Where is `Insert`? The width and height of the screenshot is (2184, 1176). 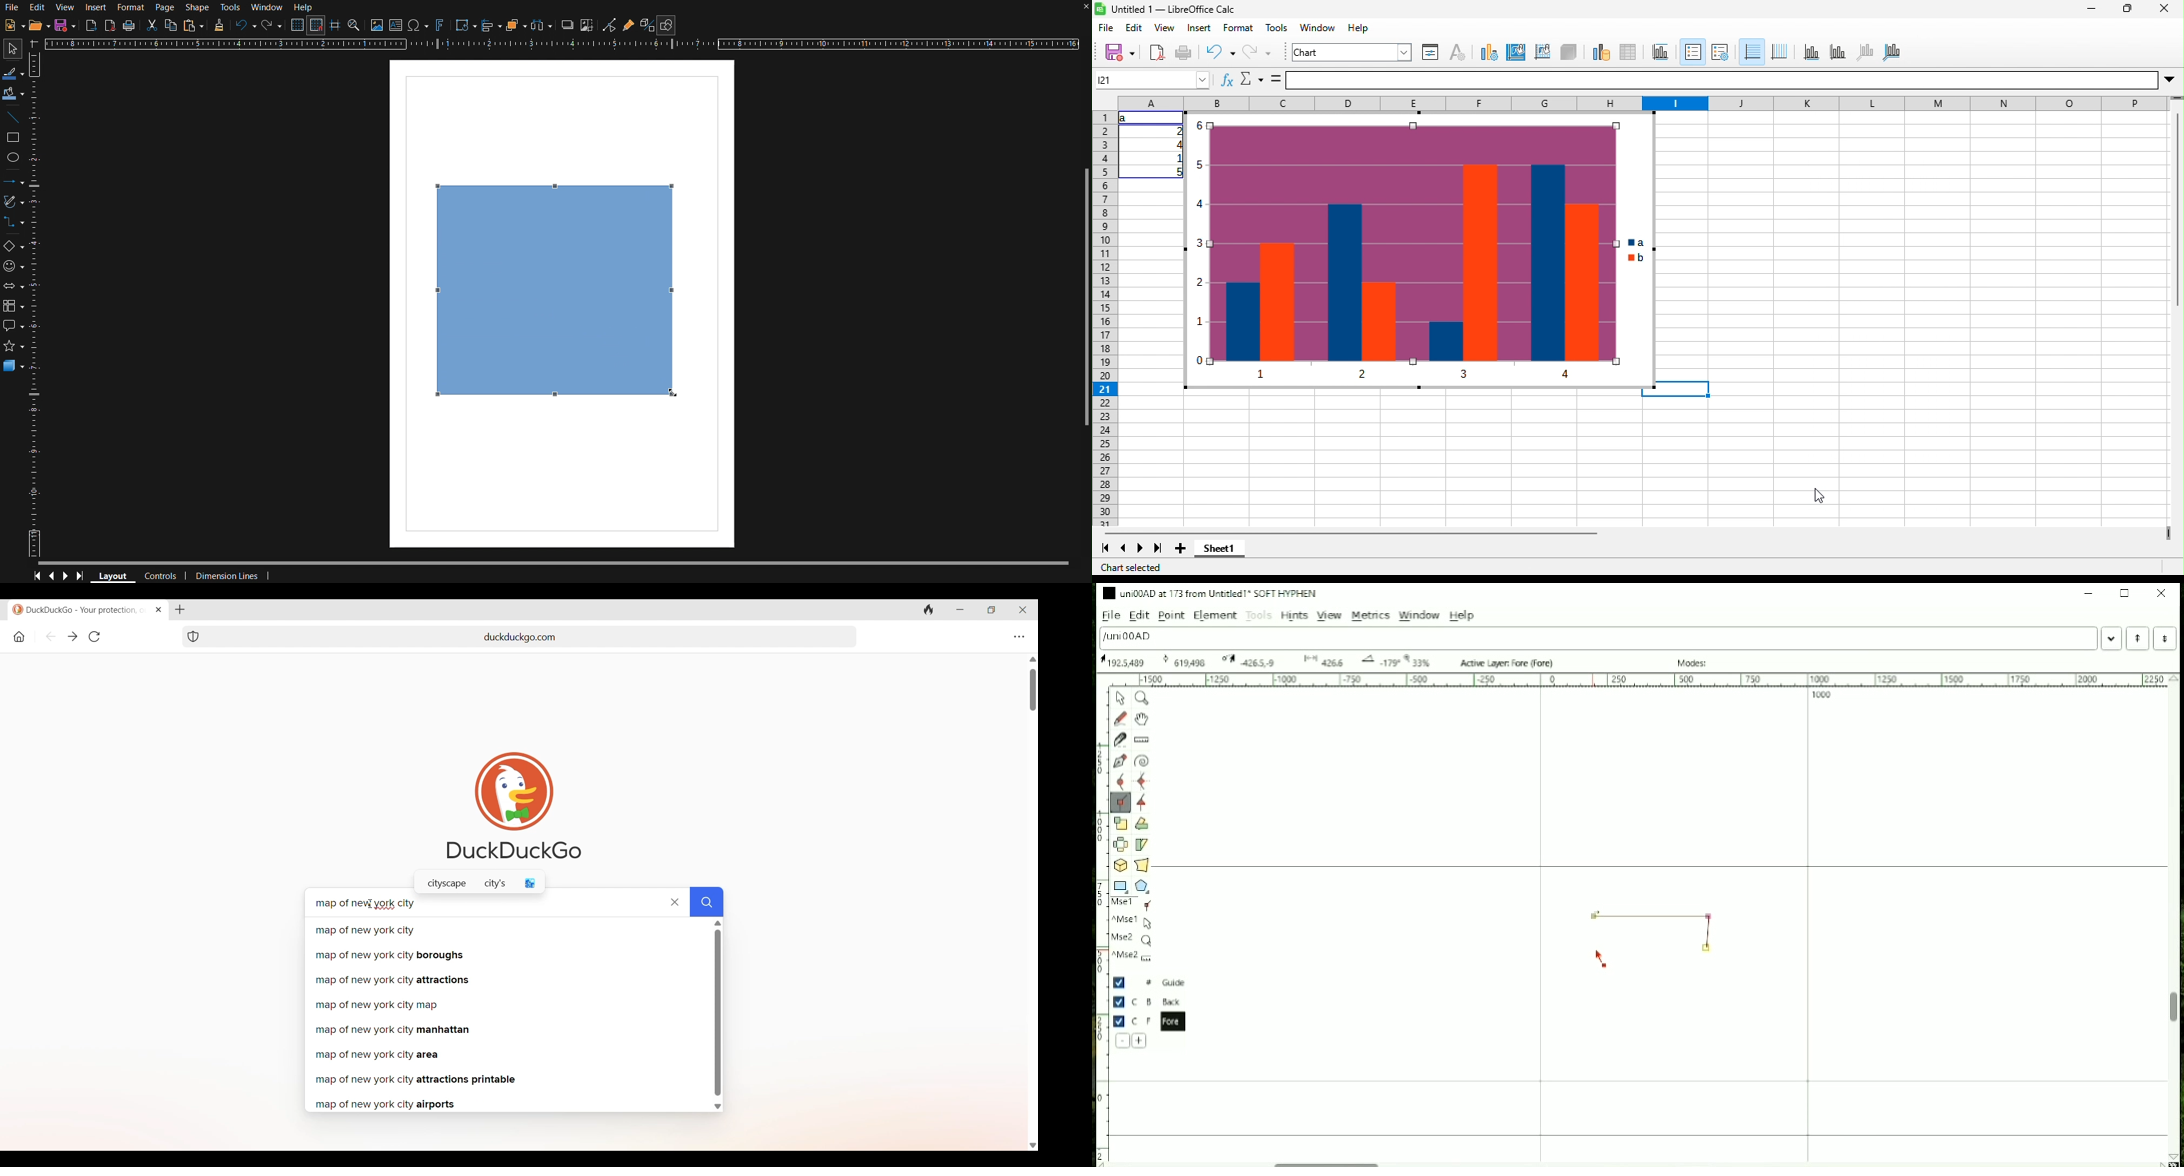
Insert is located at coordinates (95, 7).